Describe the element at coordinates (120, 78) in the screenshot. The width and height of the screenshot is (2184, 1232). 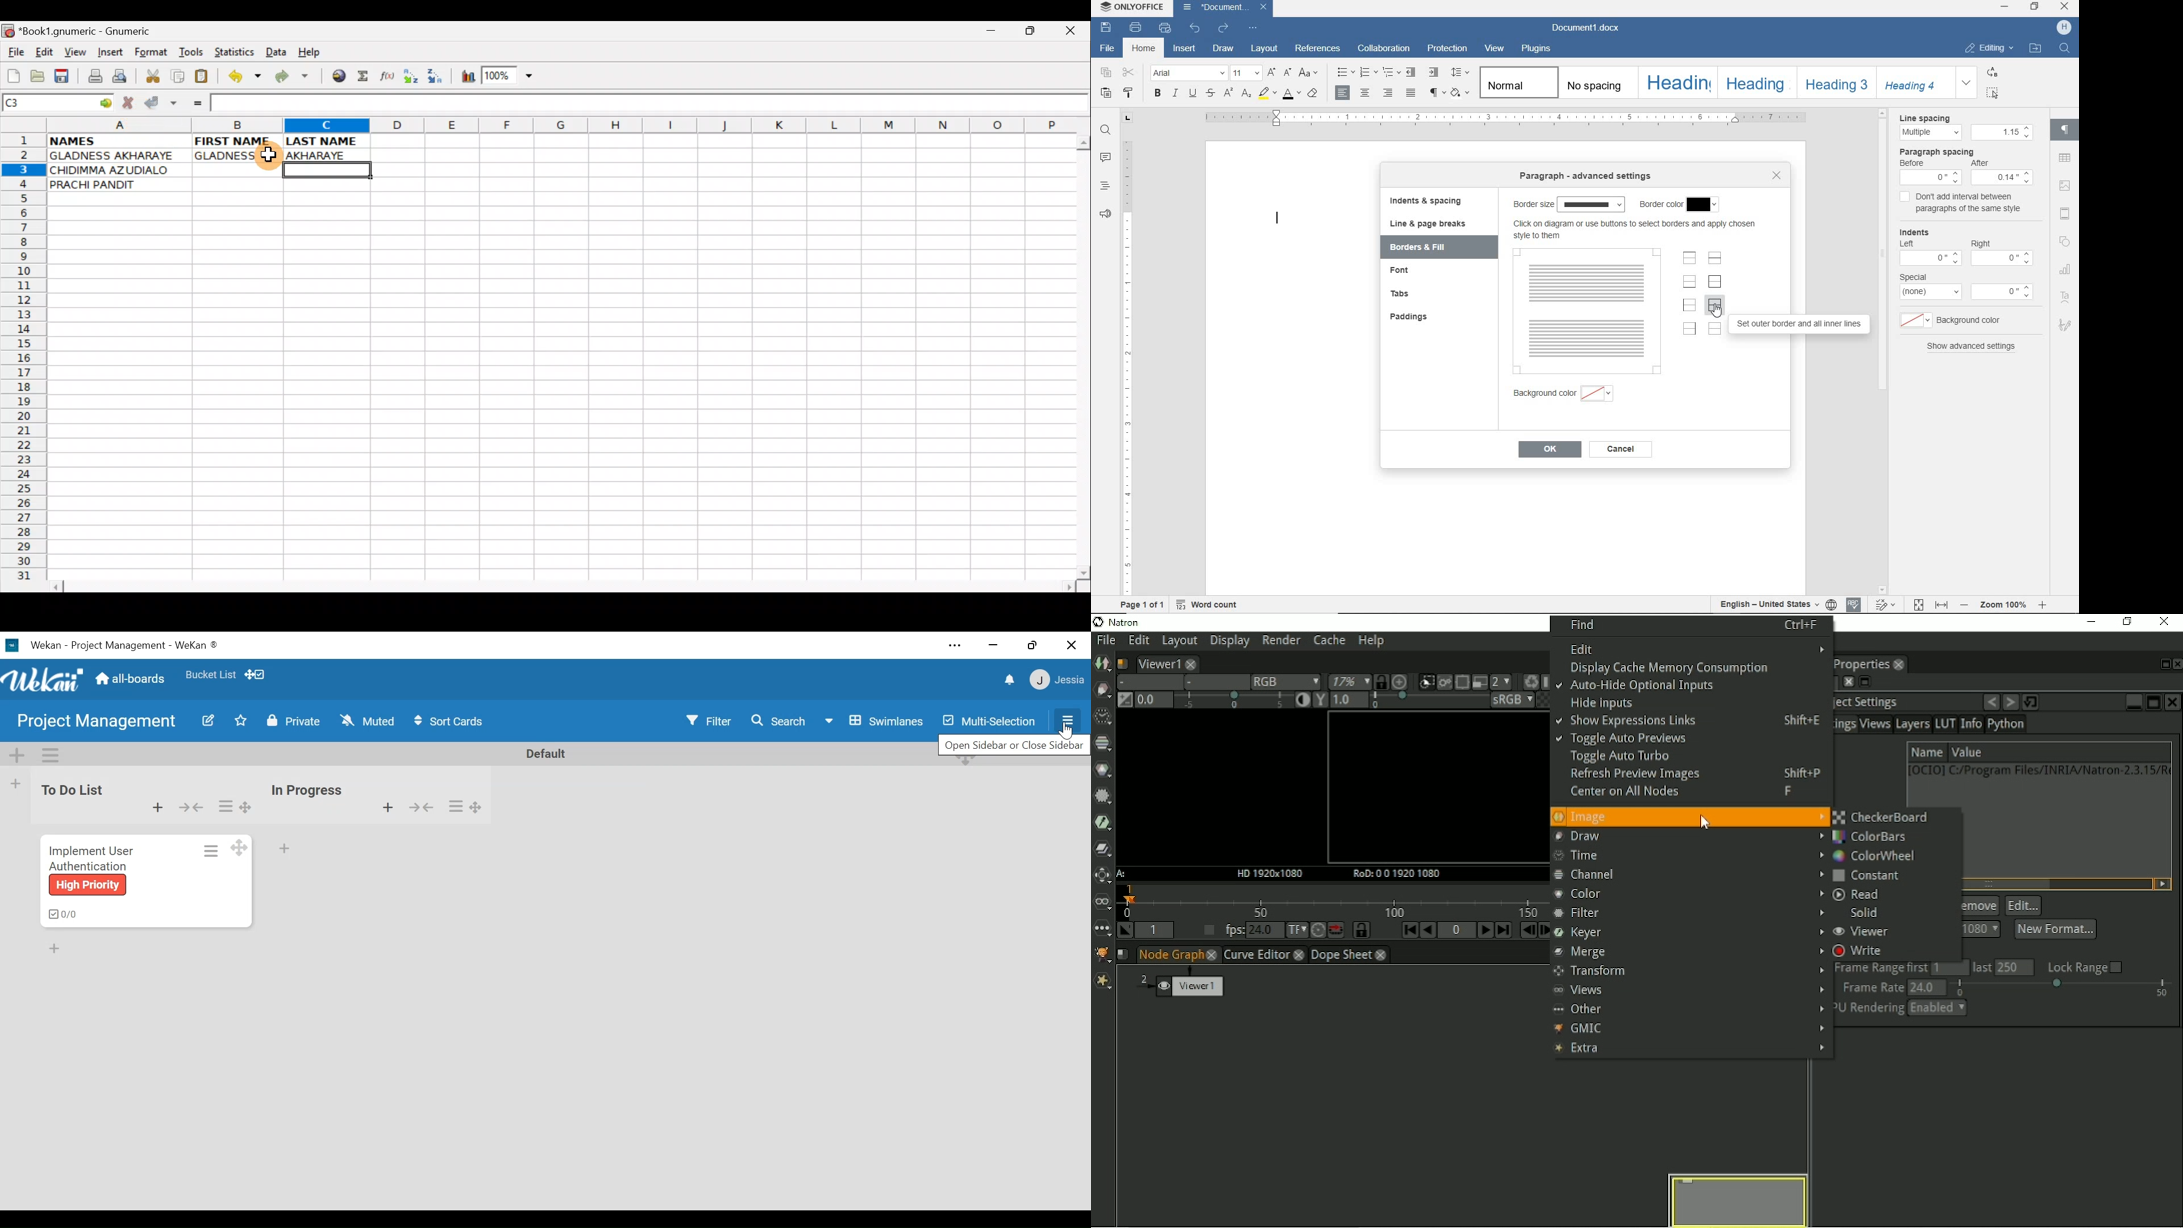
I see `Print preview` at that location.